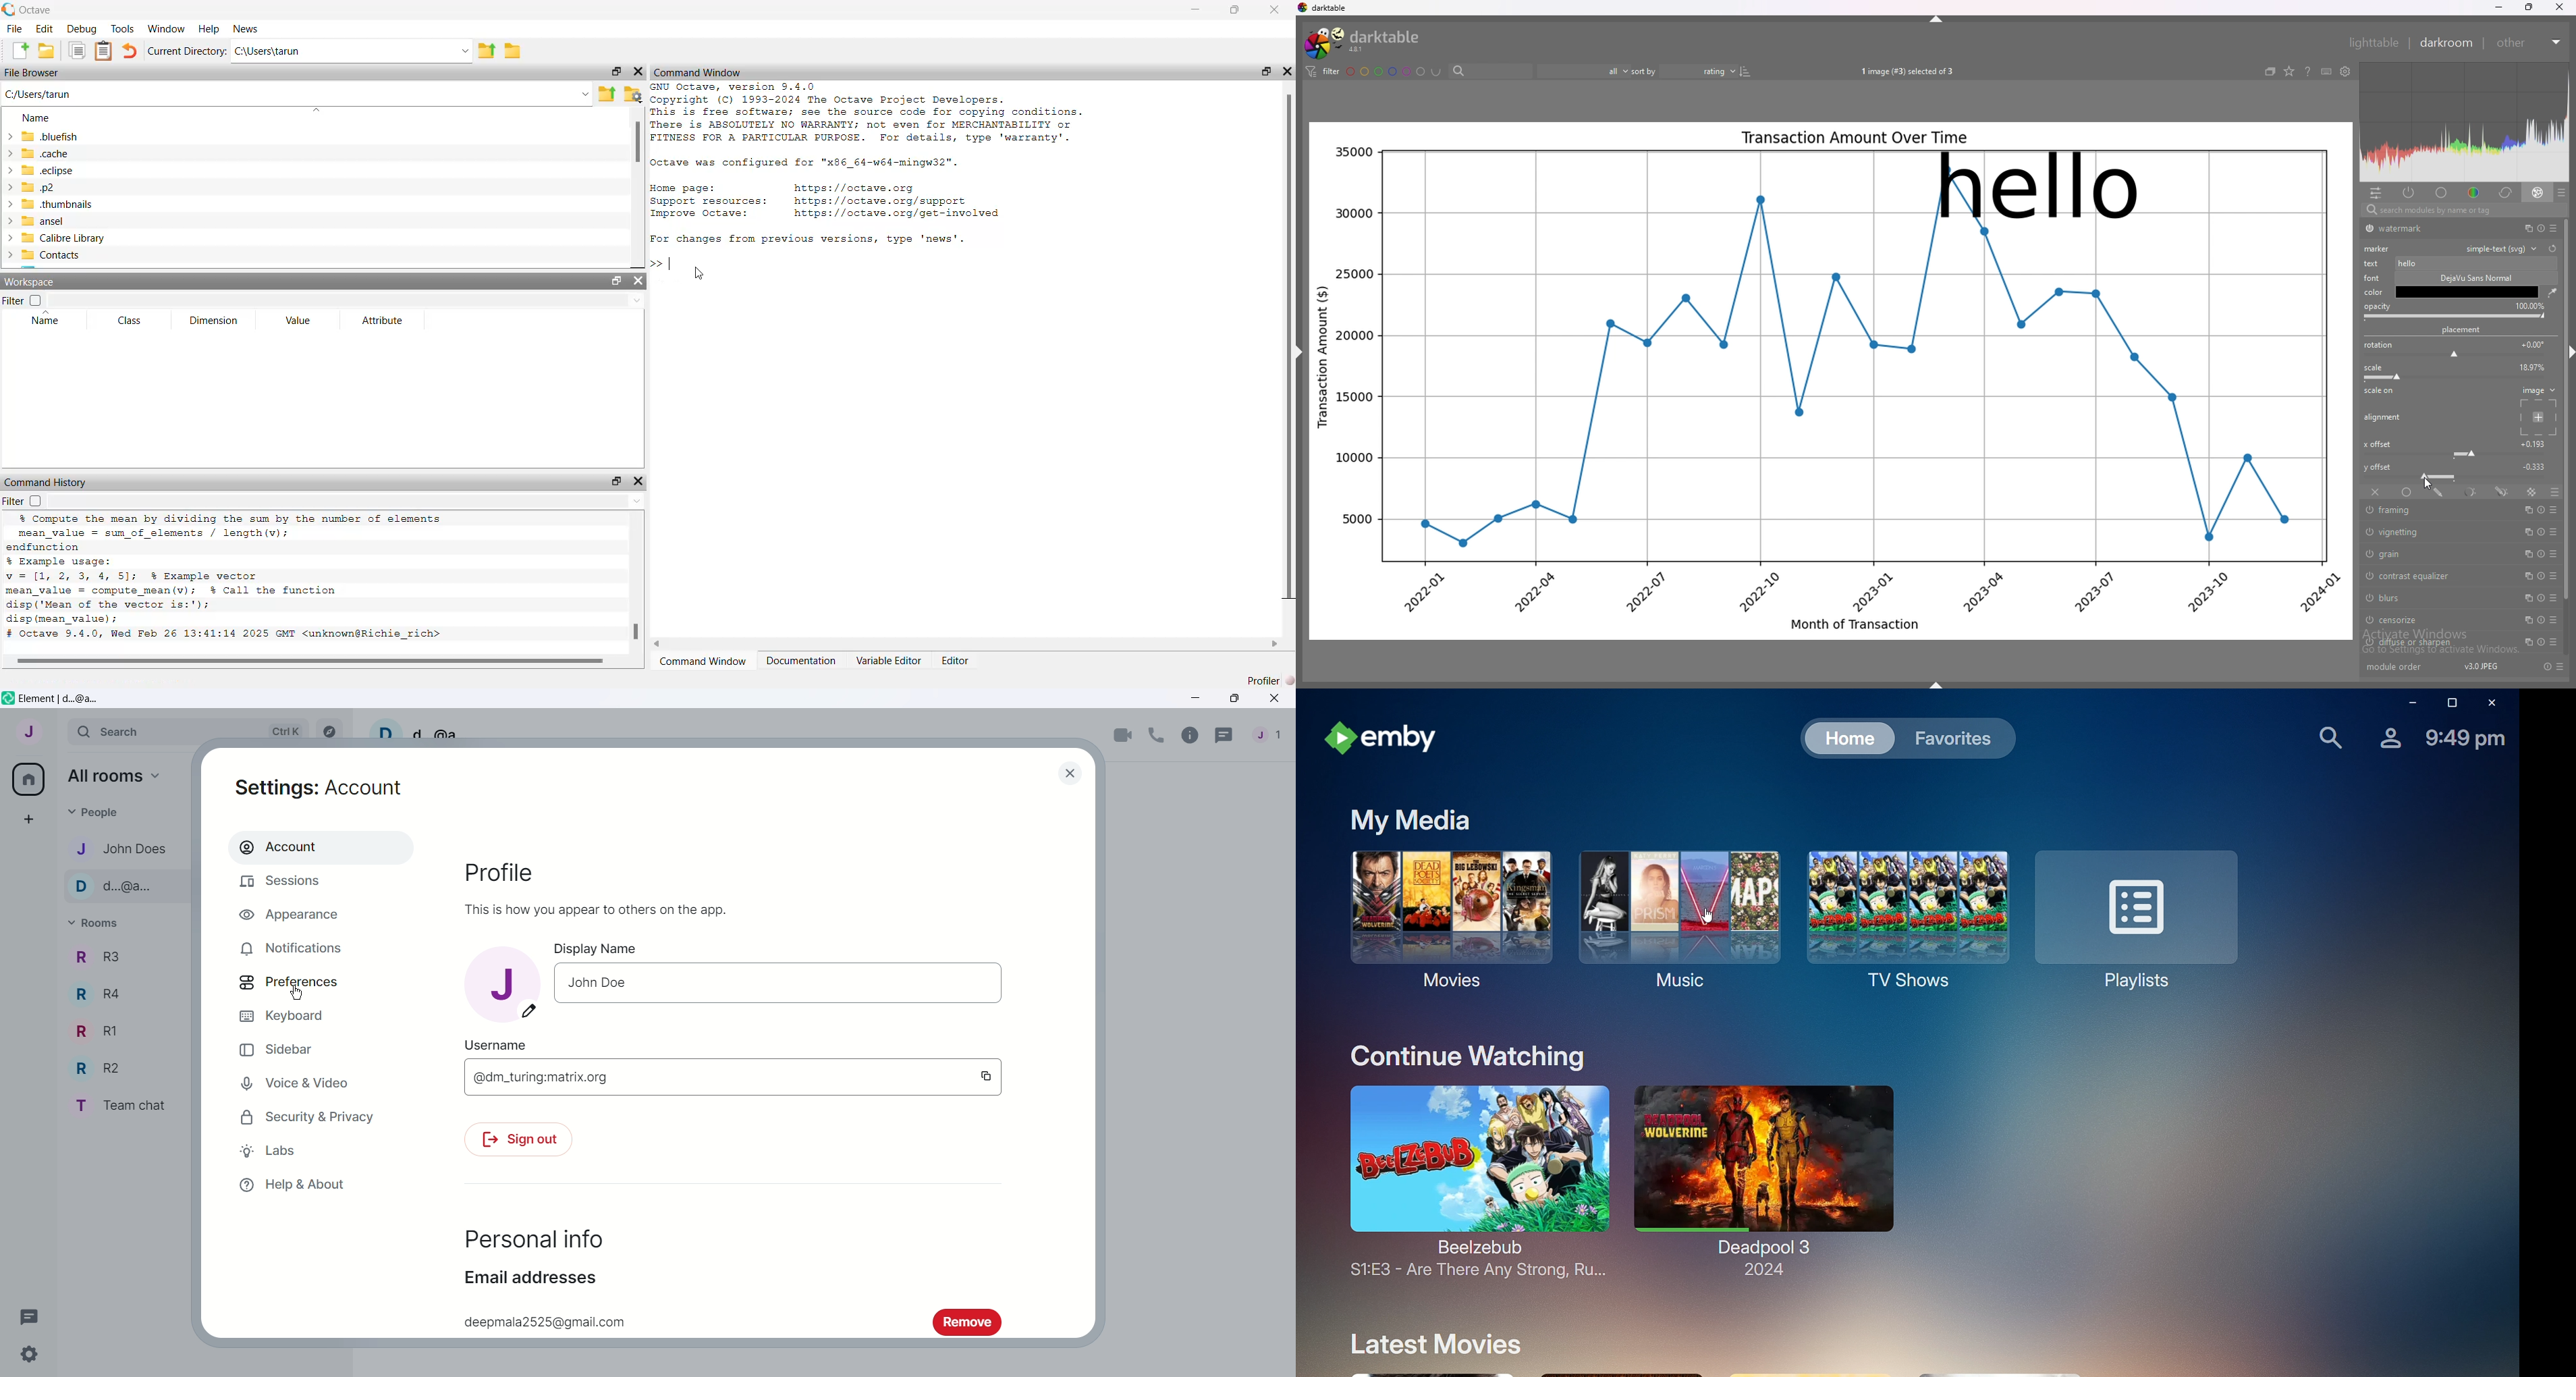  Describe the element at coordinates (27, 817) in the screenshot. I see `Create a space` at that location.